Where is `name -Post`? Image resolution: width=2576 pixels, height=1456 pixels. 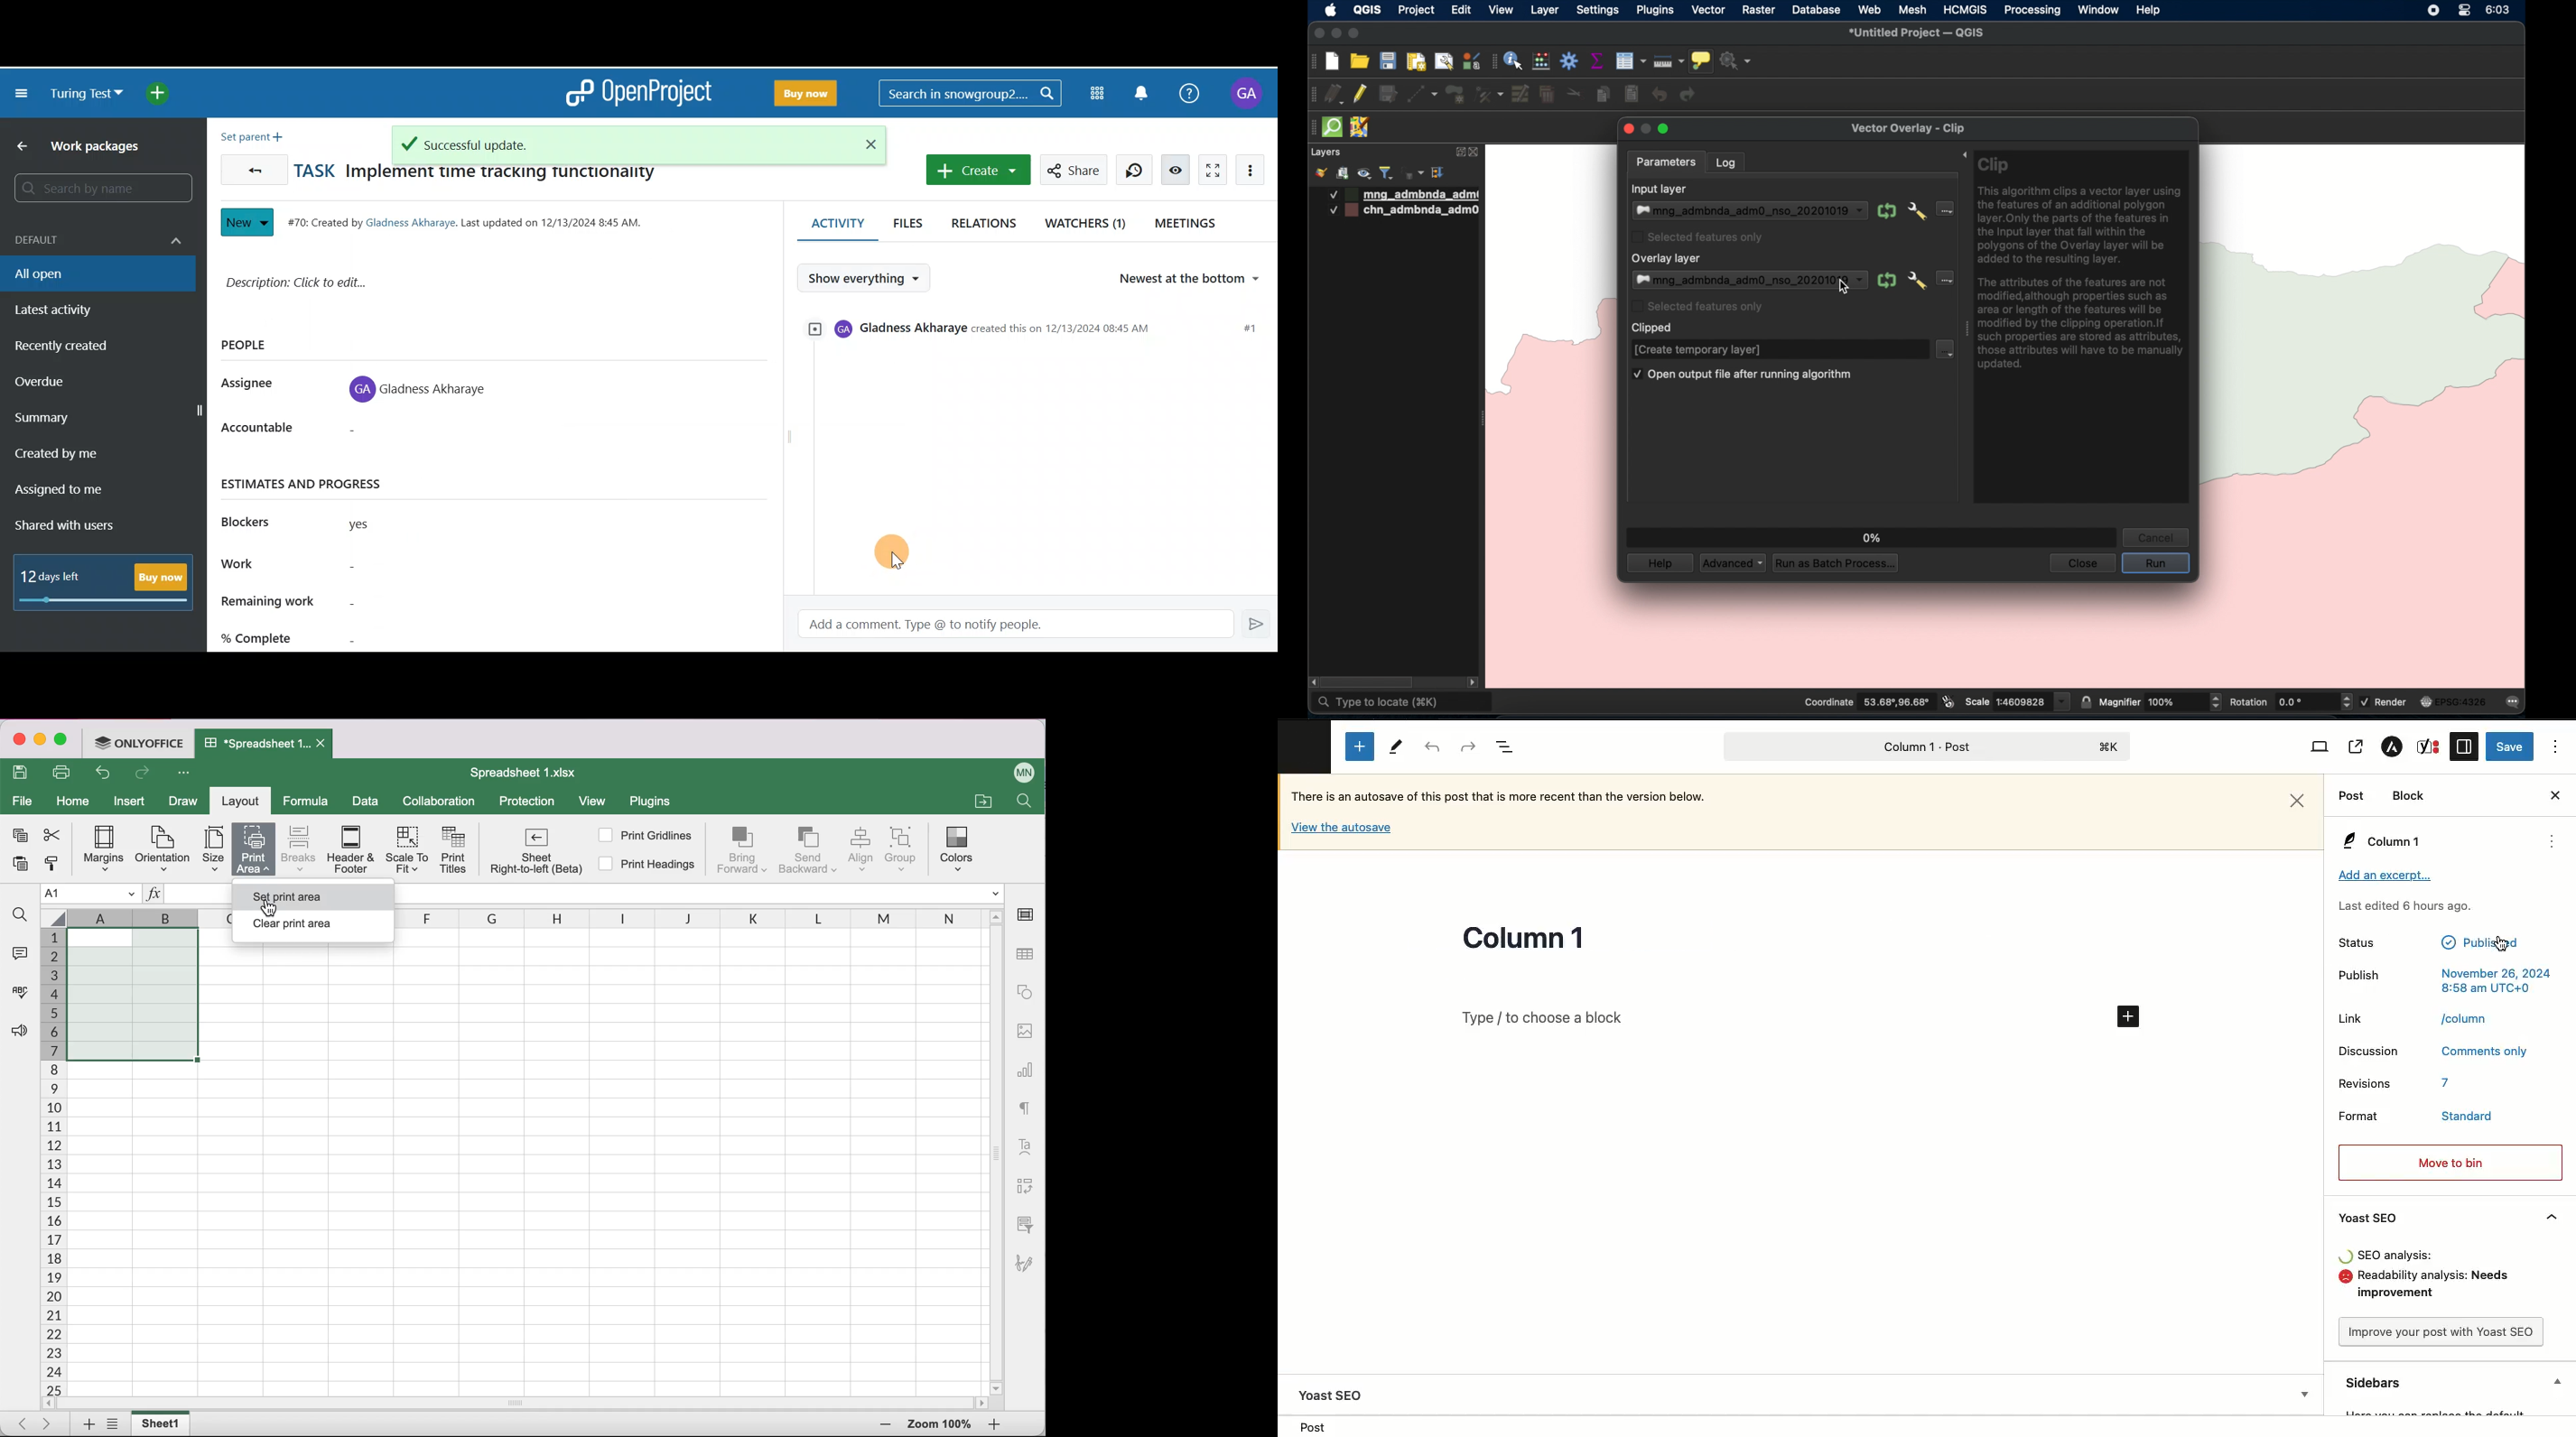
name -Post is located at coordinates (1895, 748).